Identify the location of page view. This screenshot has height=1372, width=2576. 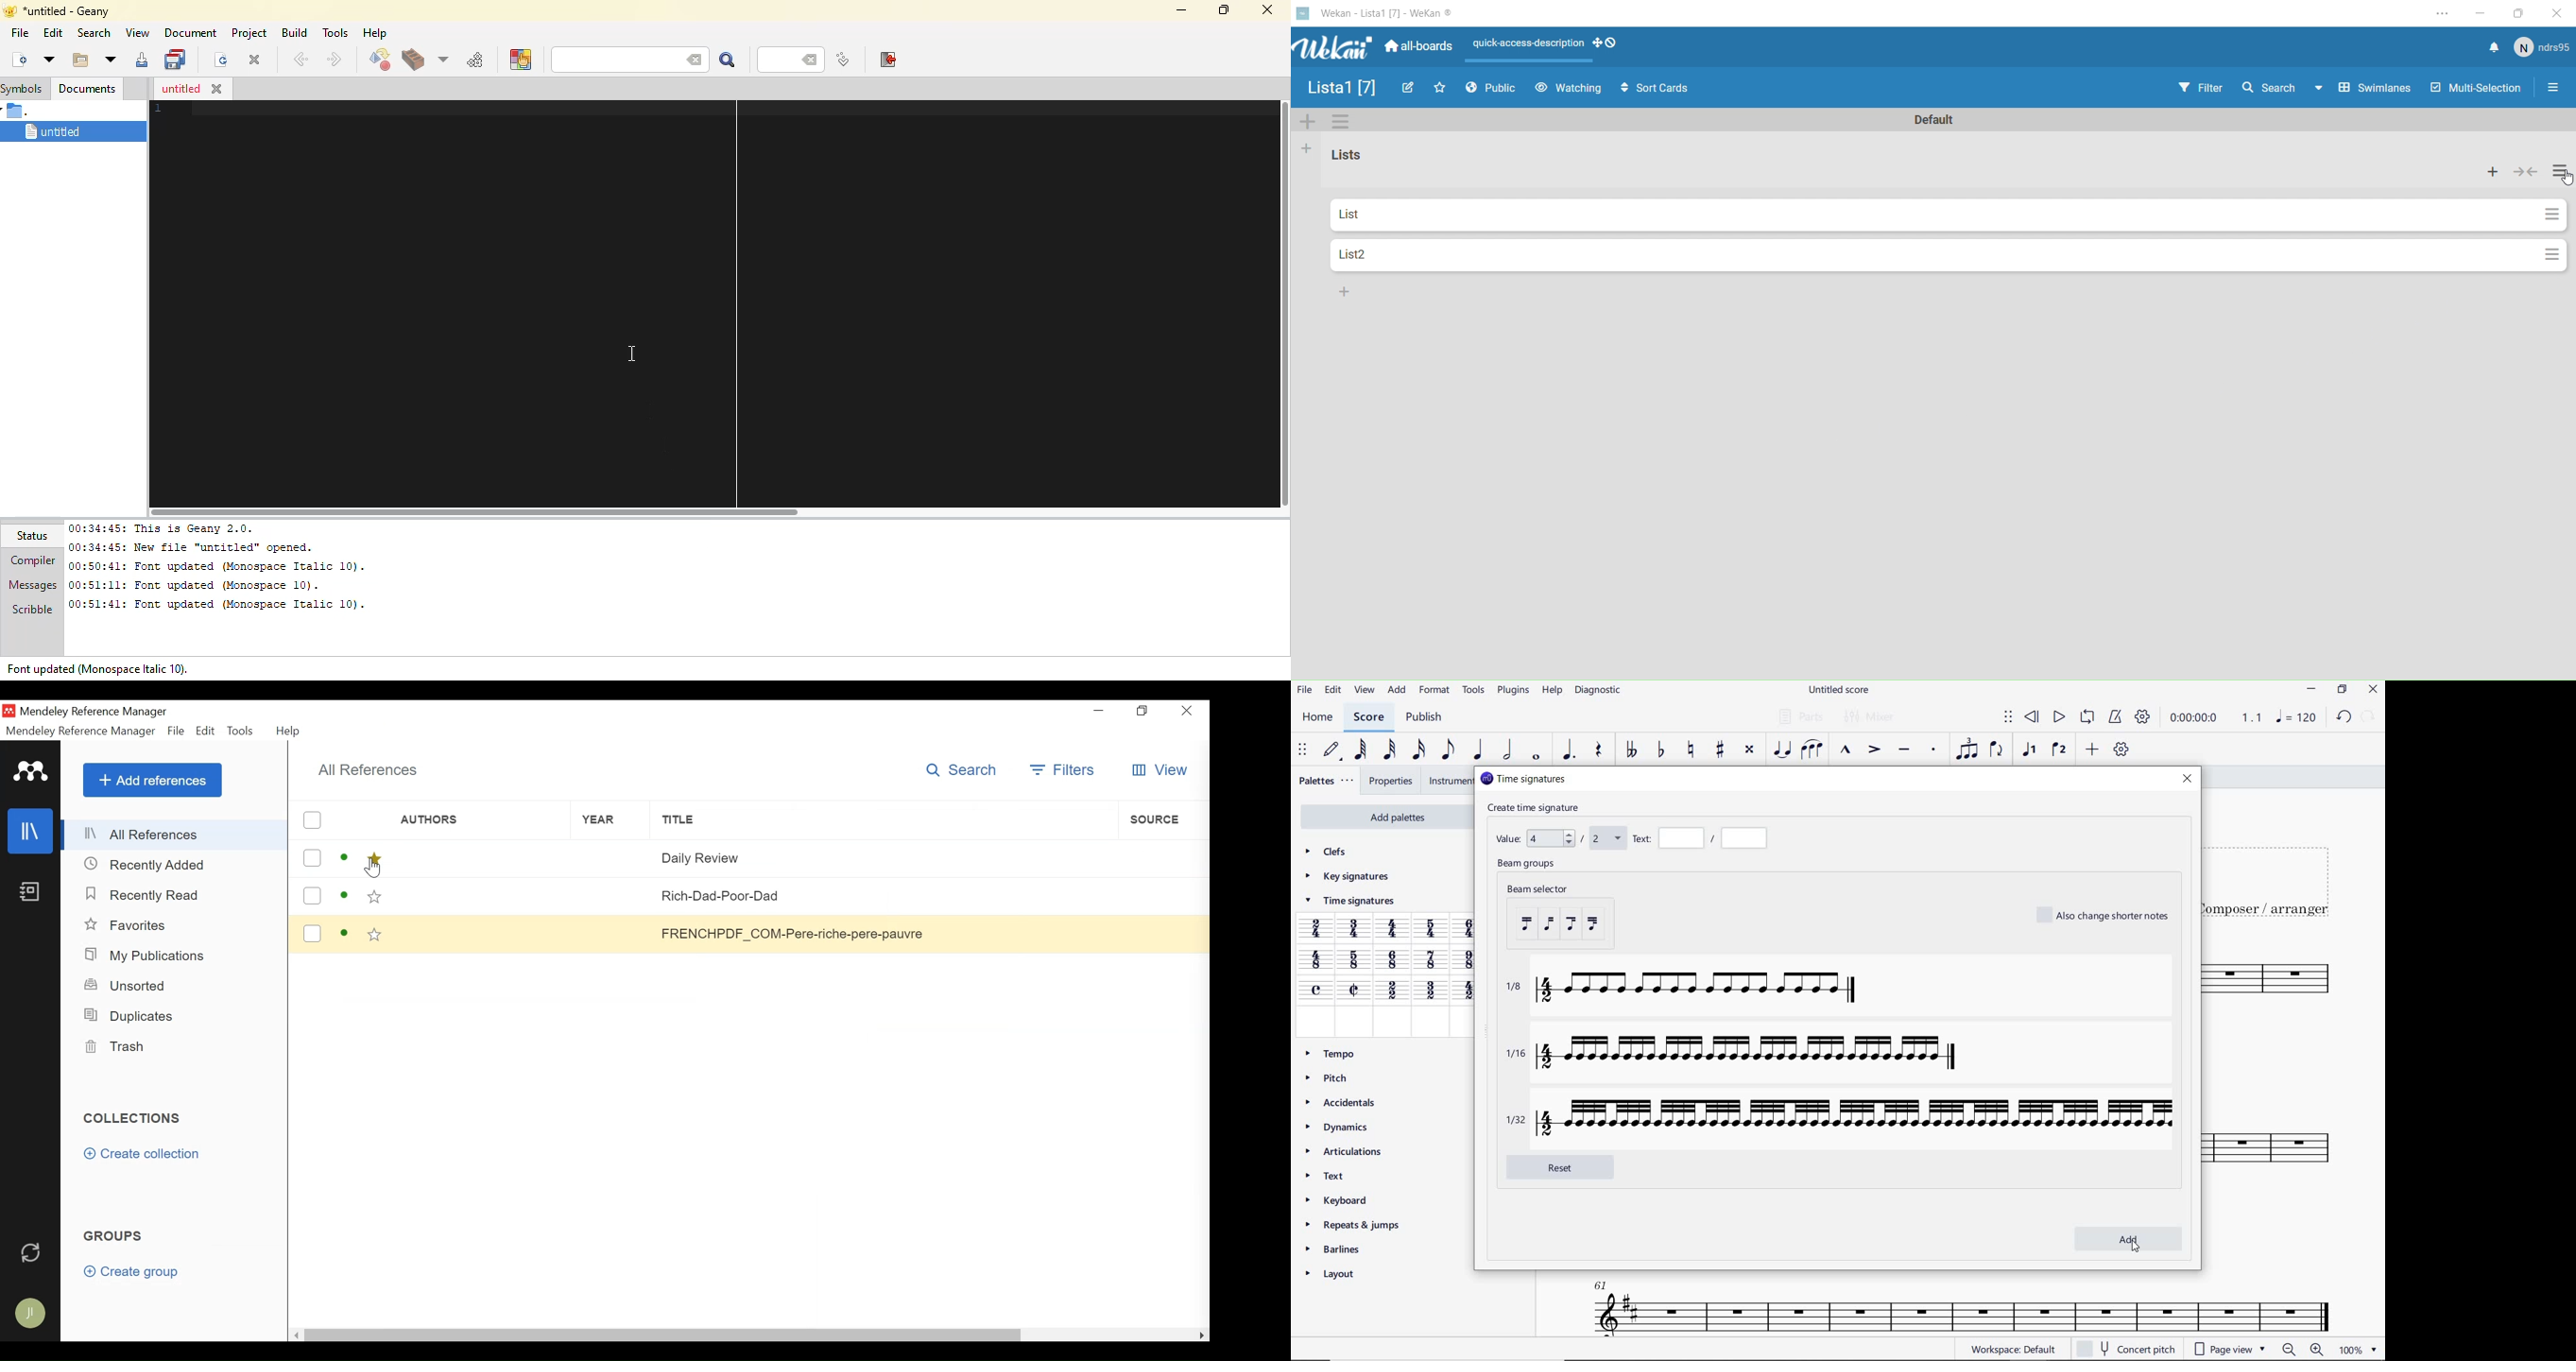
(2228, 1349).